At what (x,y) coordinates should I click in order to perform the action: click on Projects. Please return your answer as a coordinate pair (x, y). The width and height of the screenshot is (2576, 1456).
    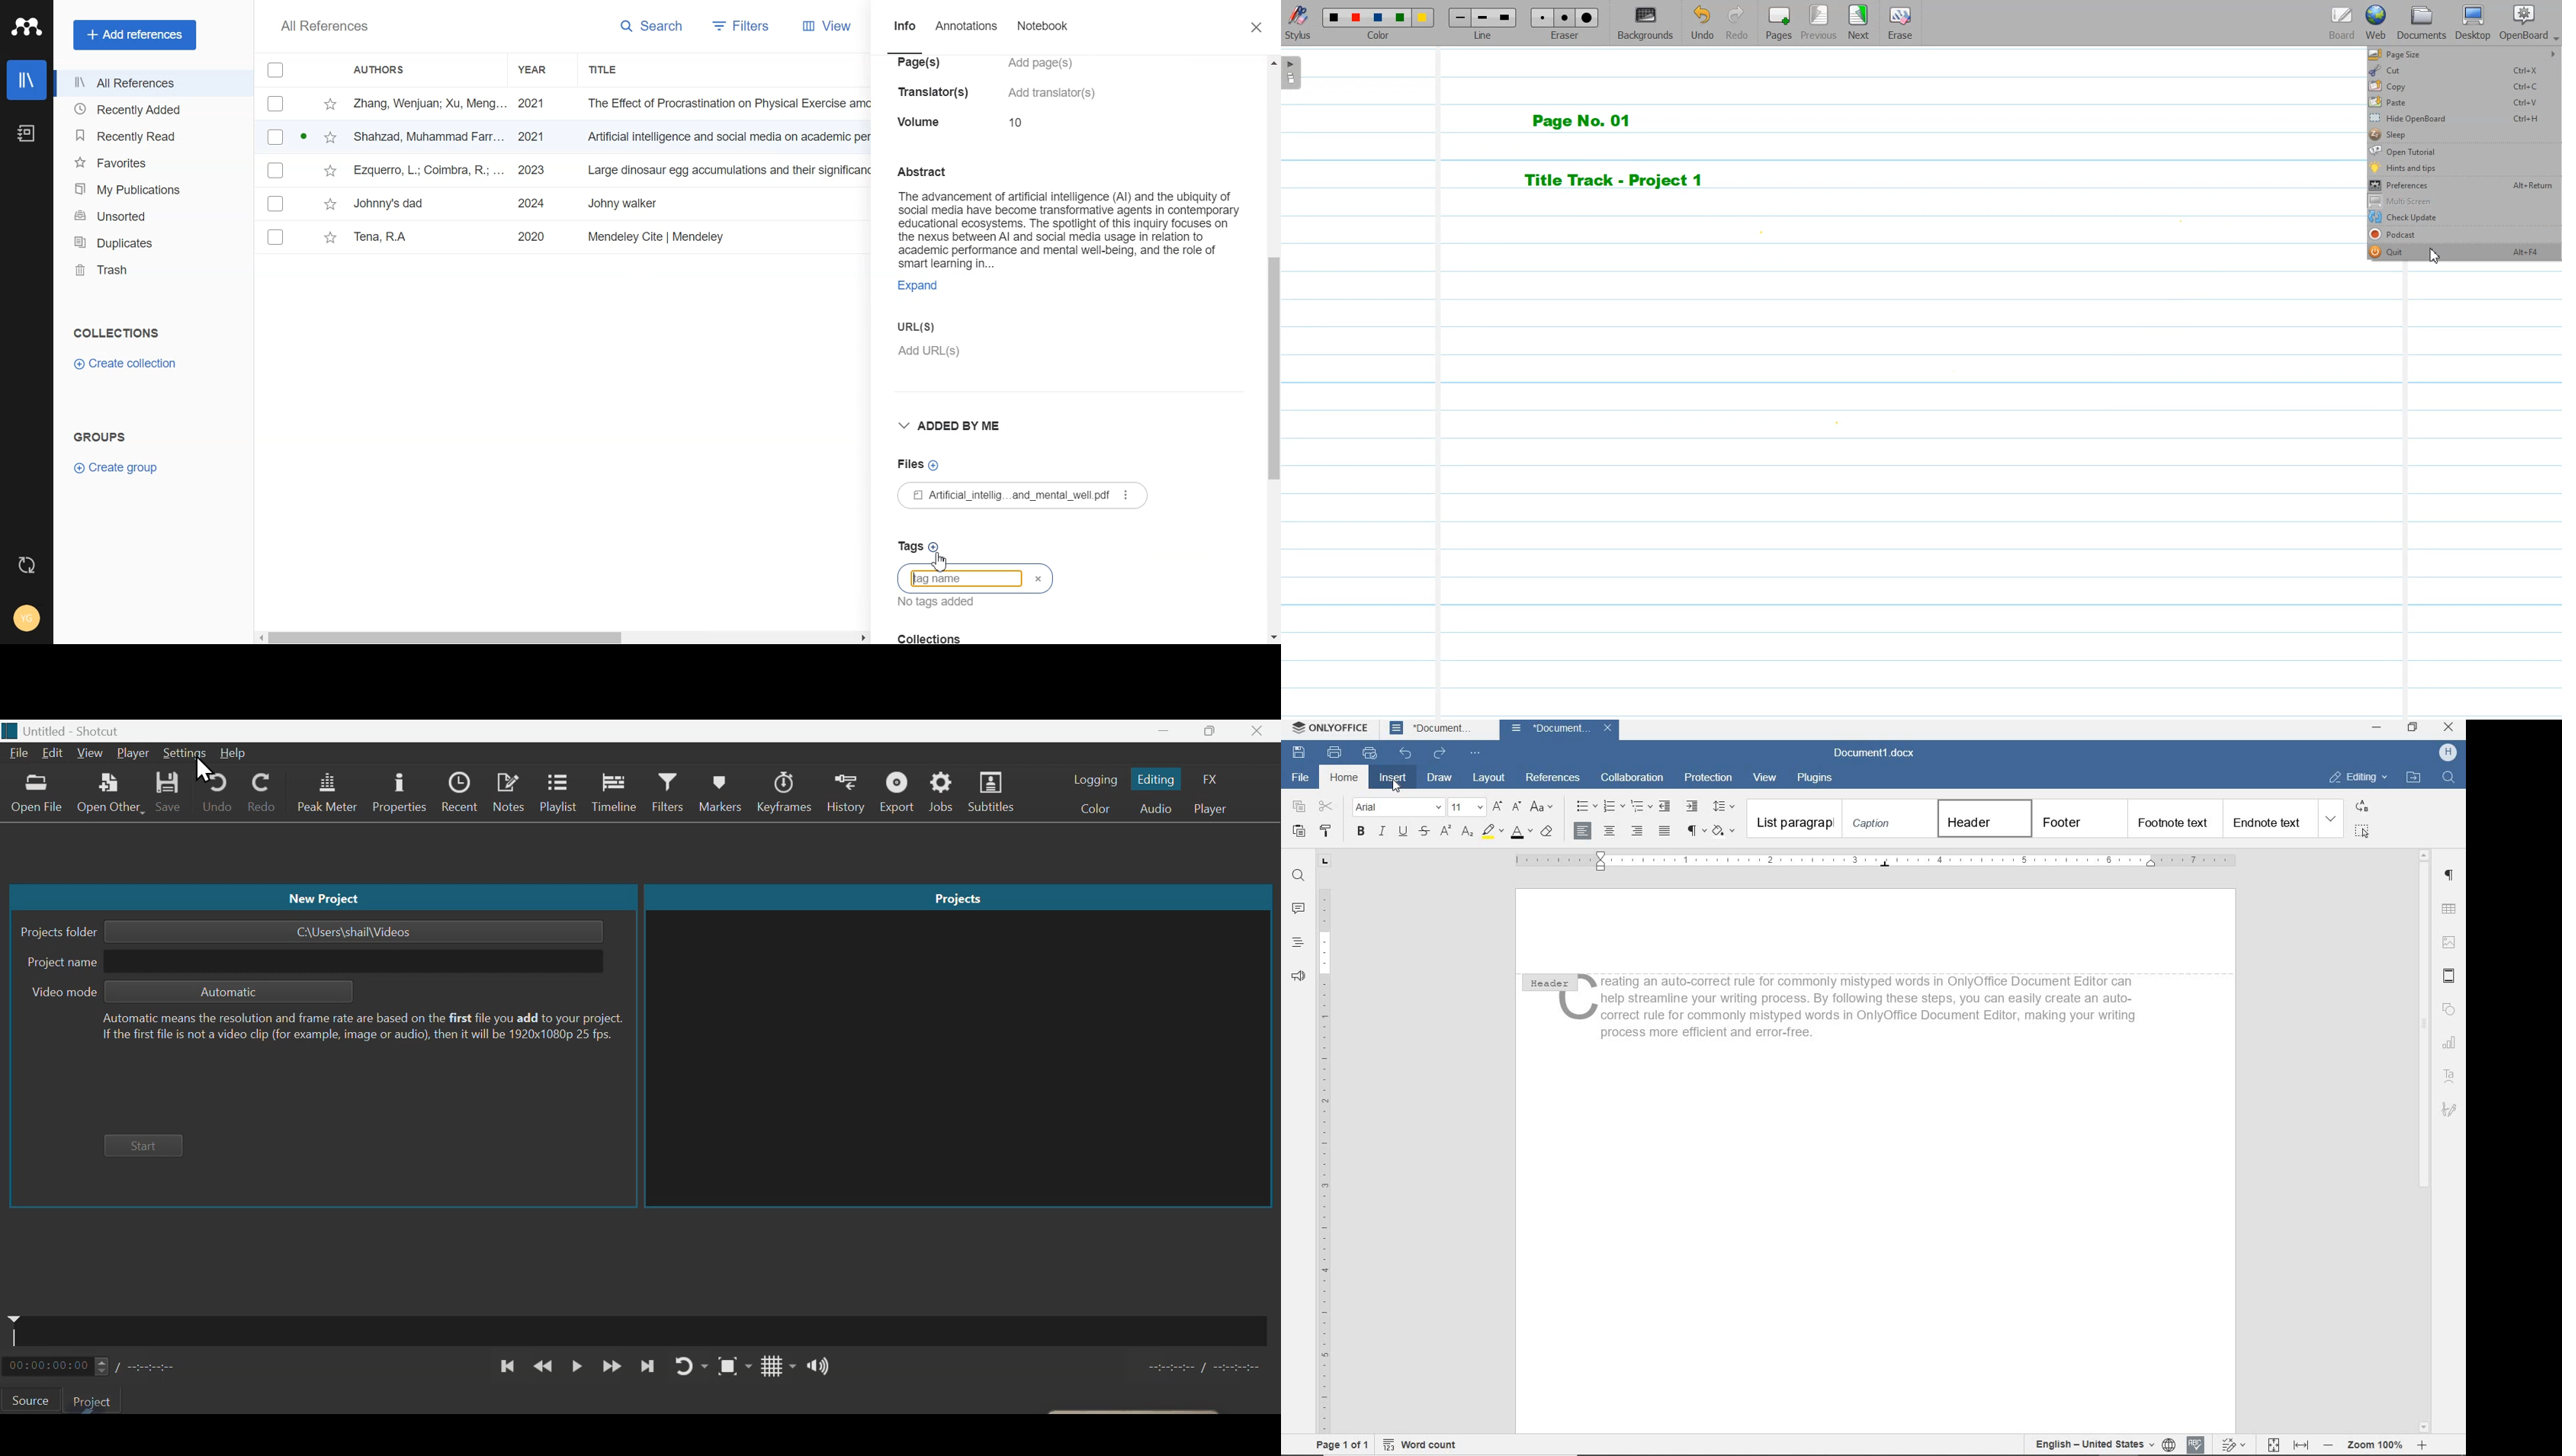
    Looking at the image, I should click on (958, 896).